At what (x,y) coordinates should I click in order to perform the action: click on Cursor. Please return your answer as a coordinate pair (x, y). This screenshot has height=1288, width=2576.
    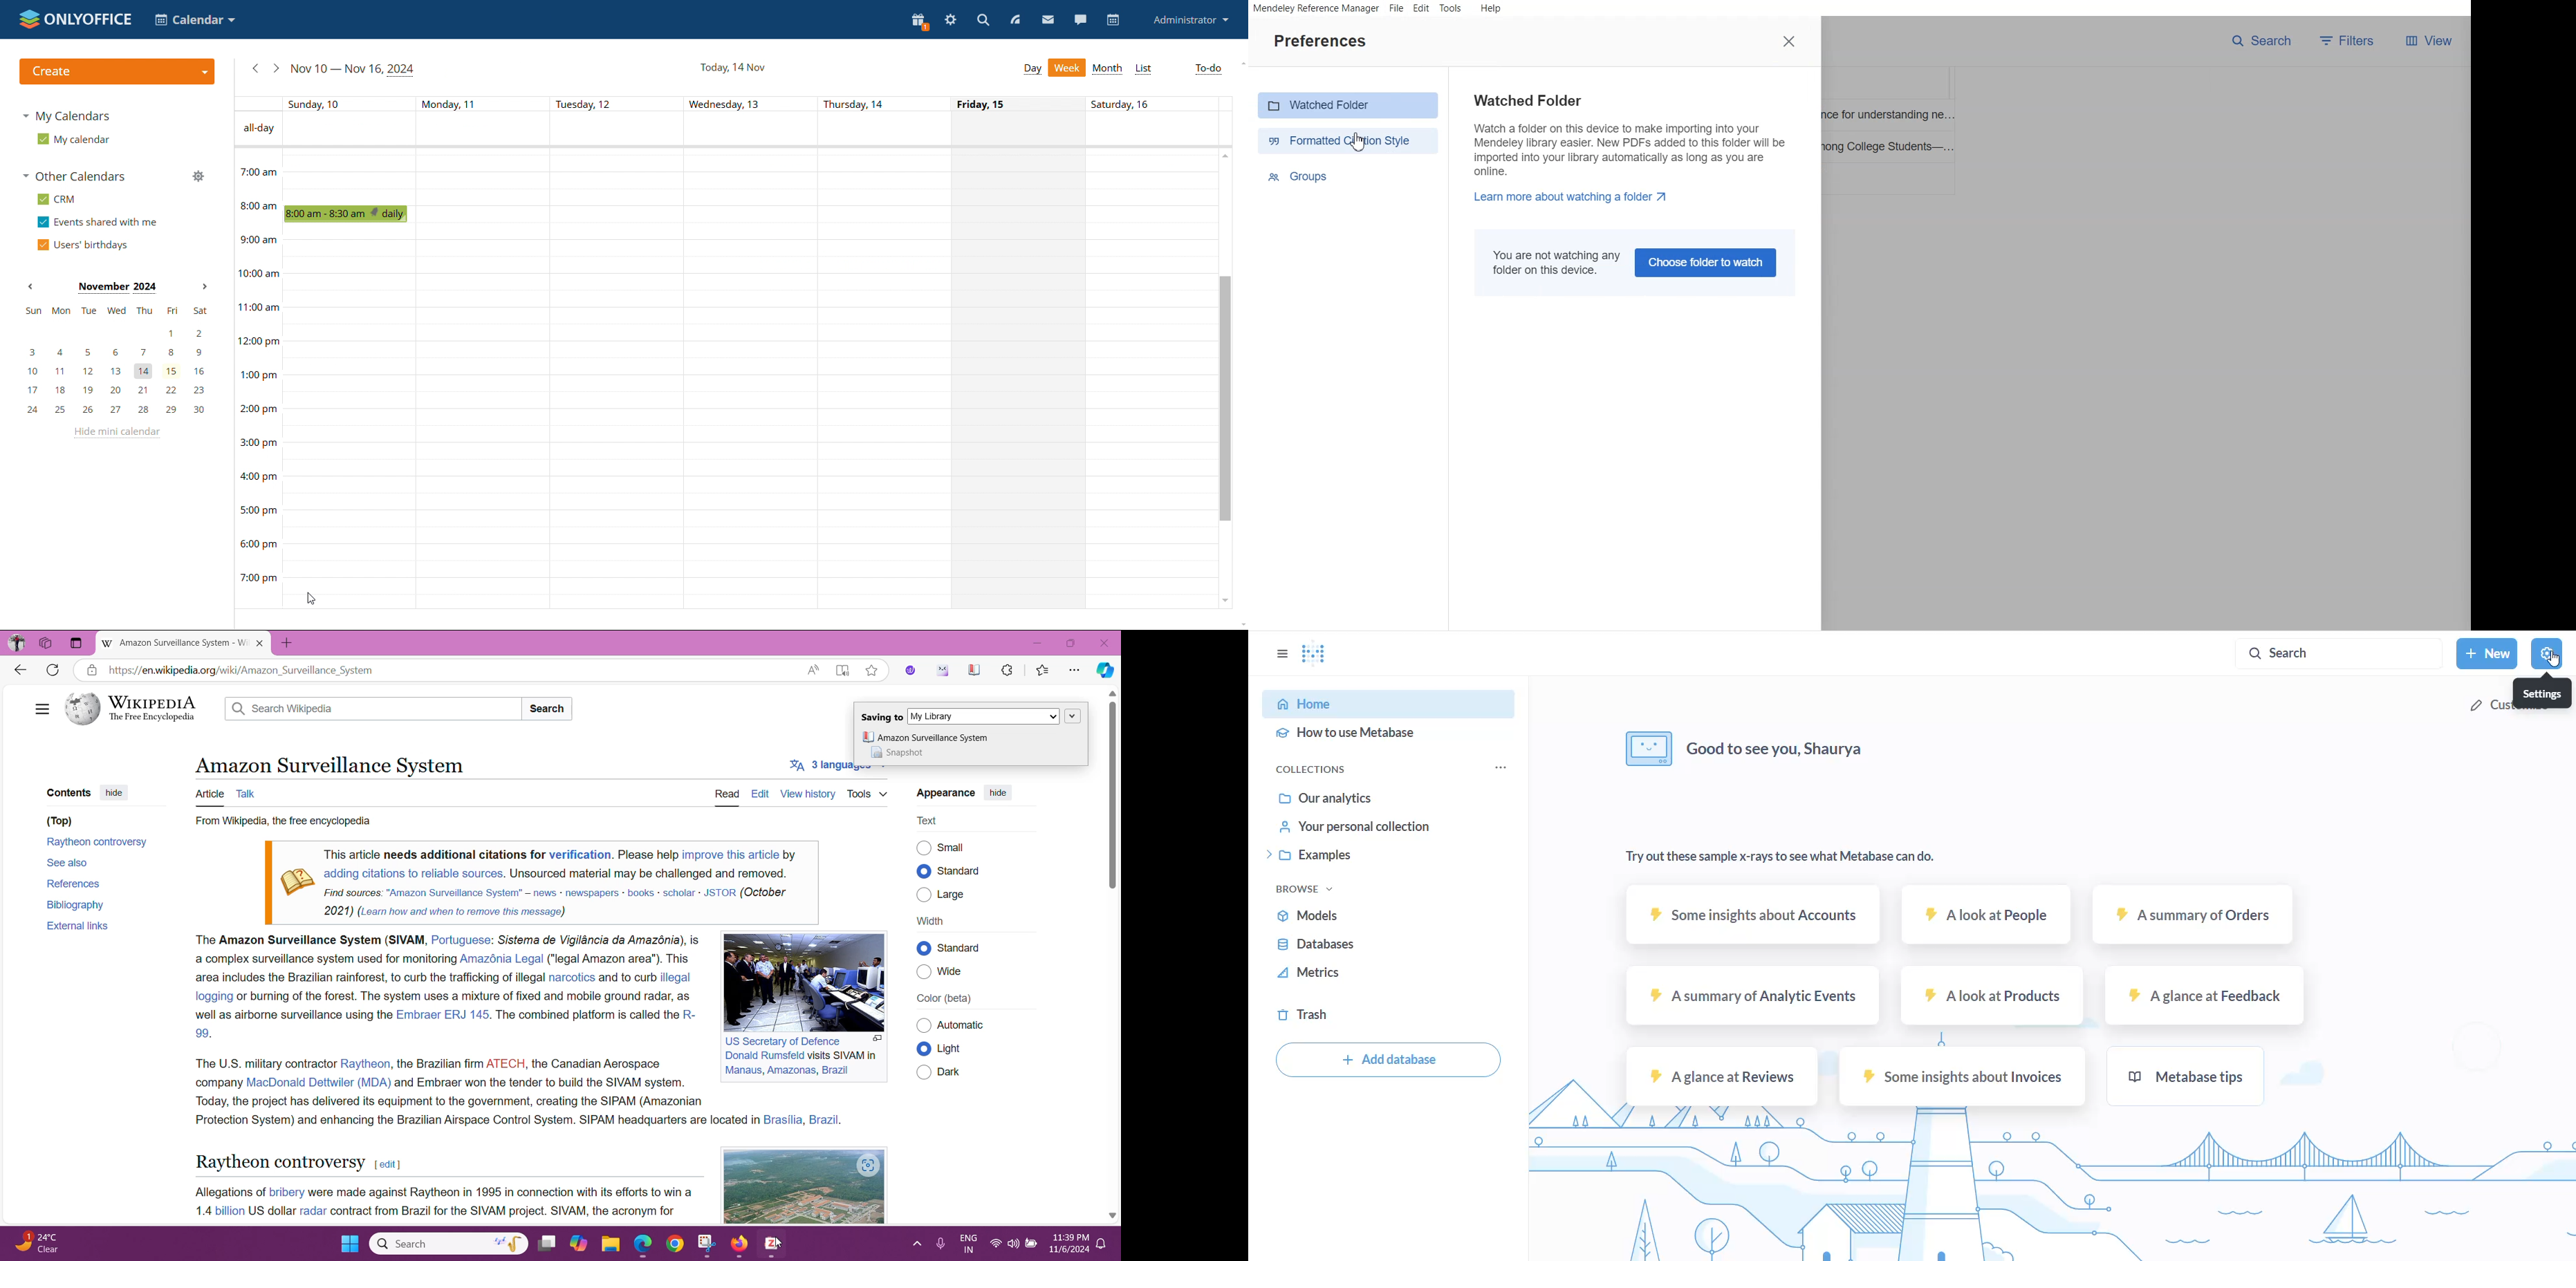
    Looking at the image, I should click on (1358, 141).